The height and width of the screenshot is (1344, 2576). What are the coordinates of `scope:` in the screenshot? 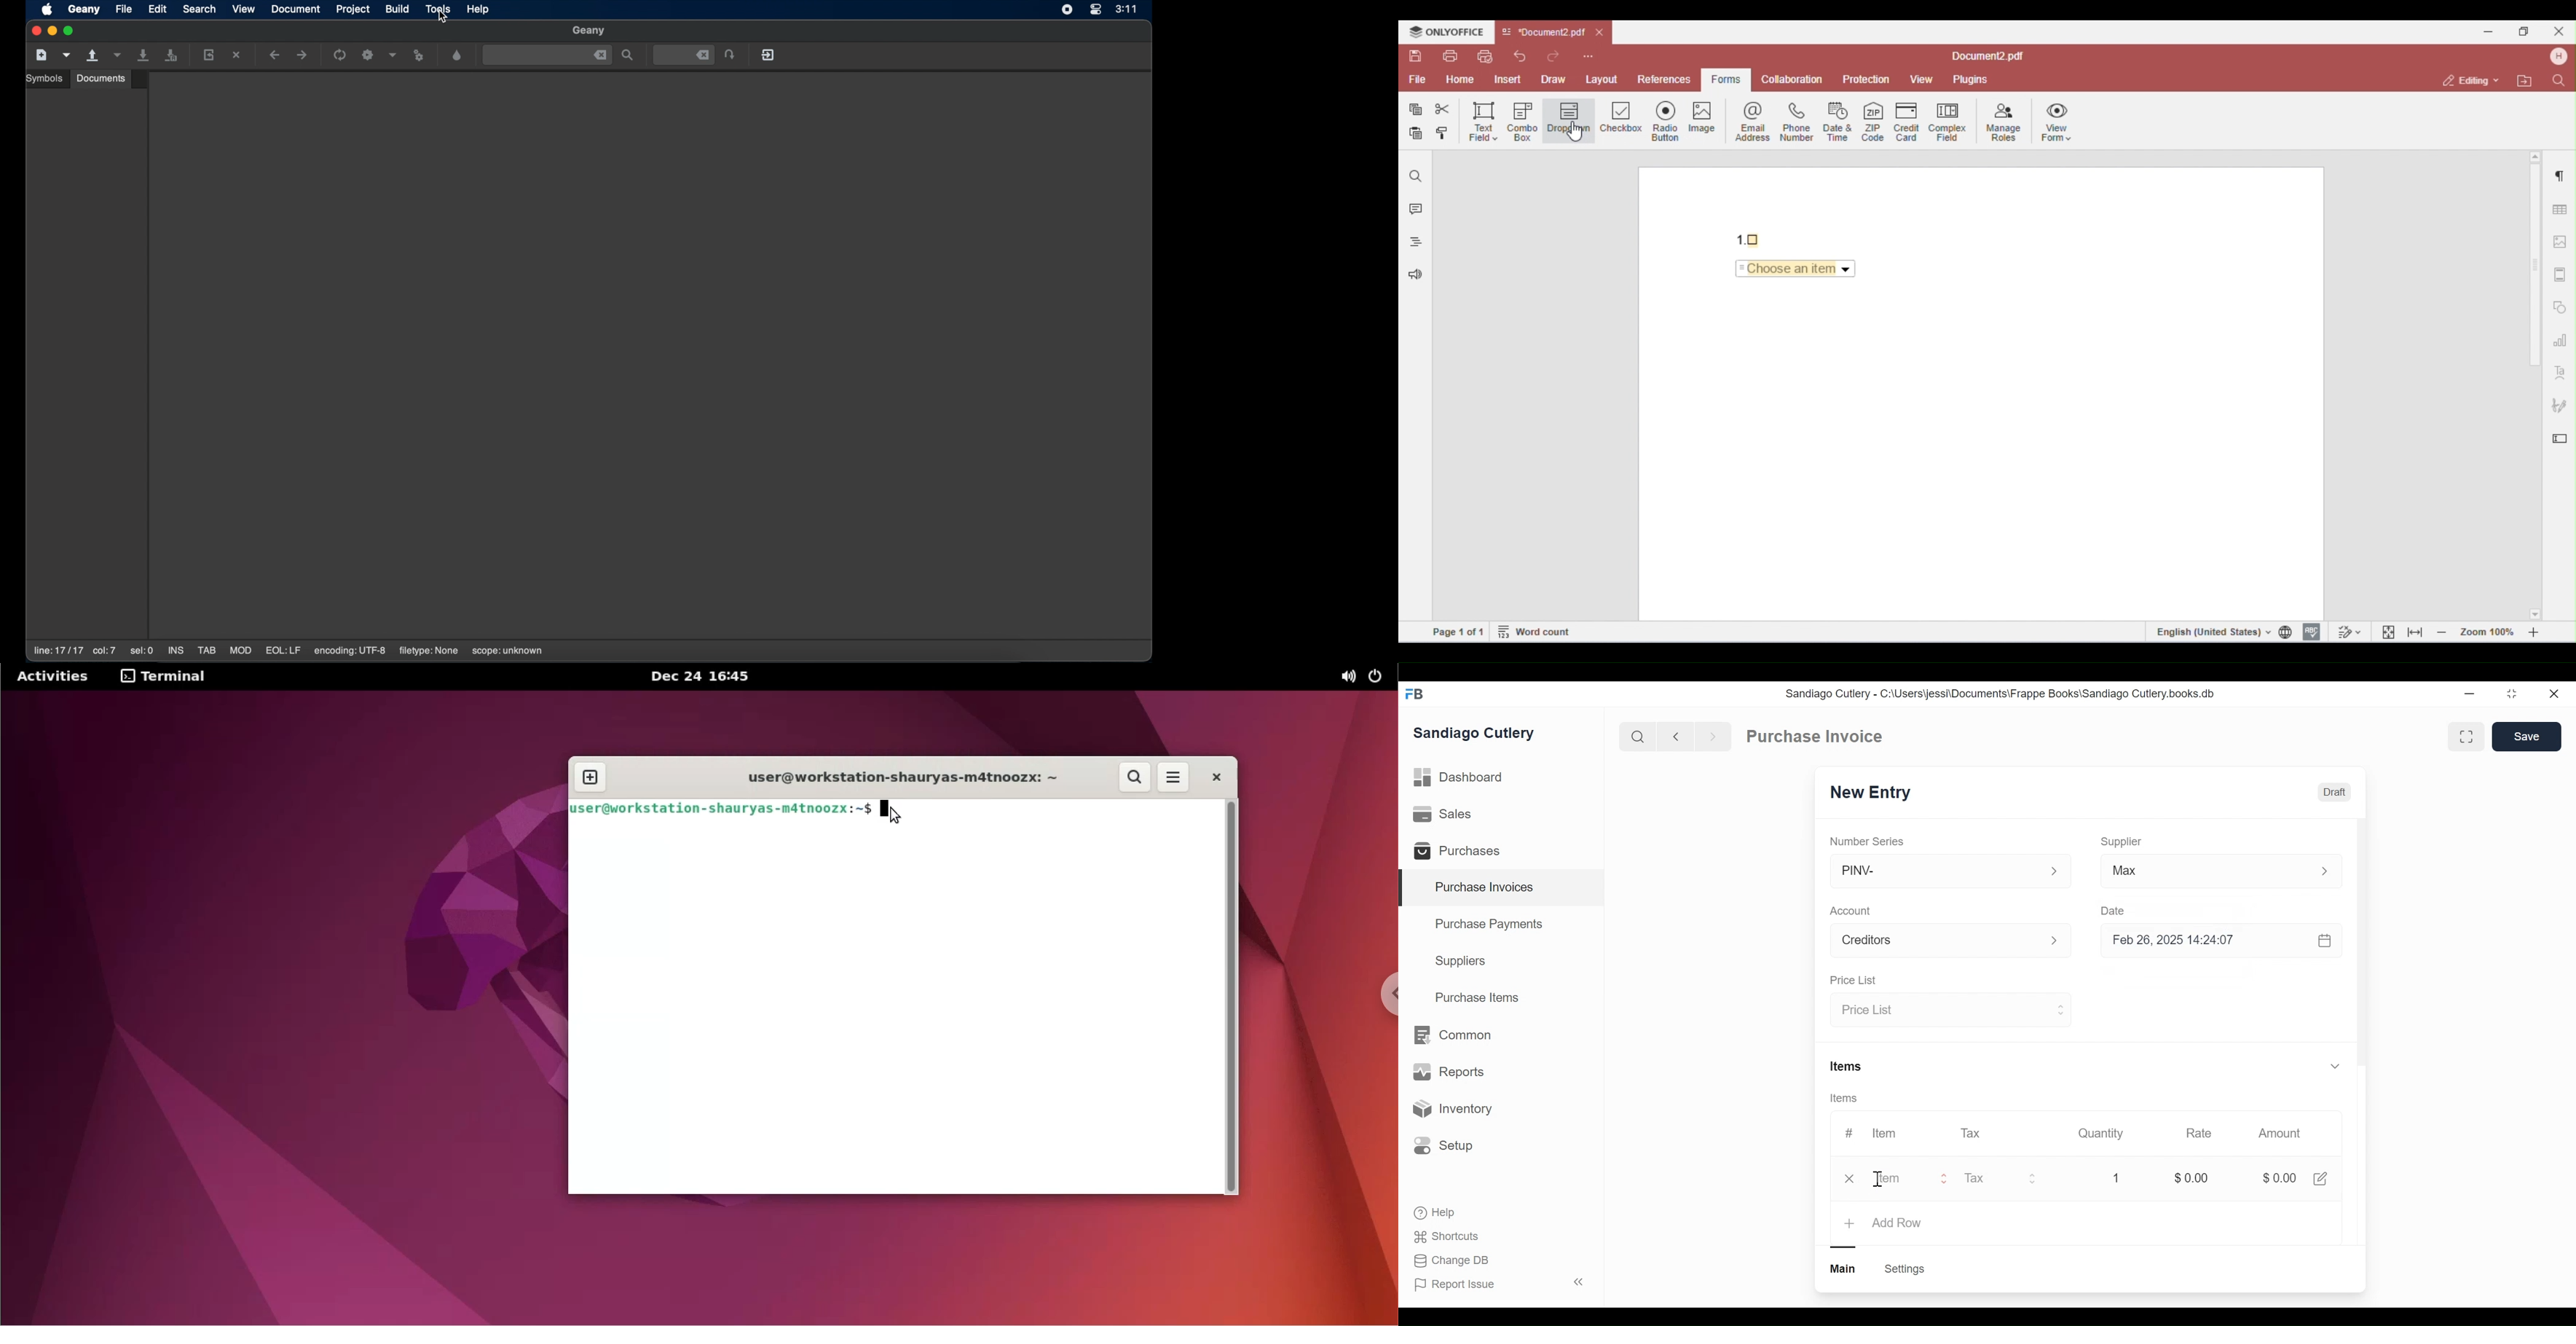 It's located at (507, 651).